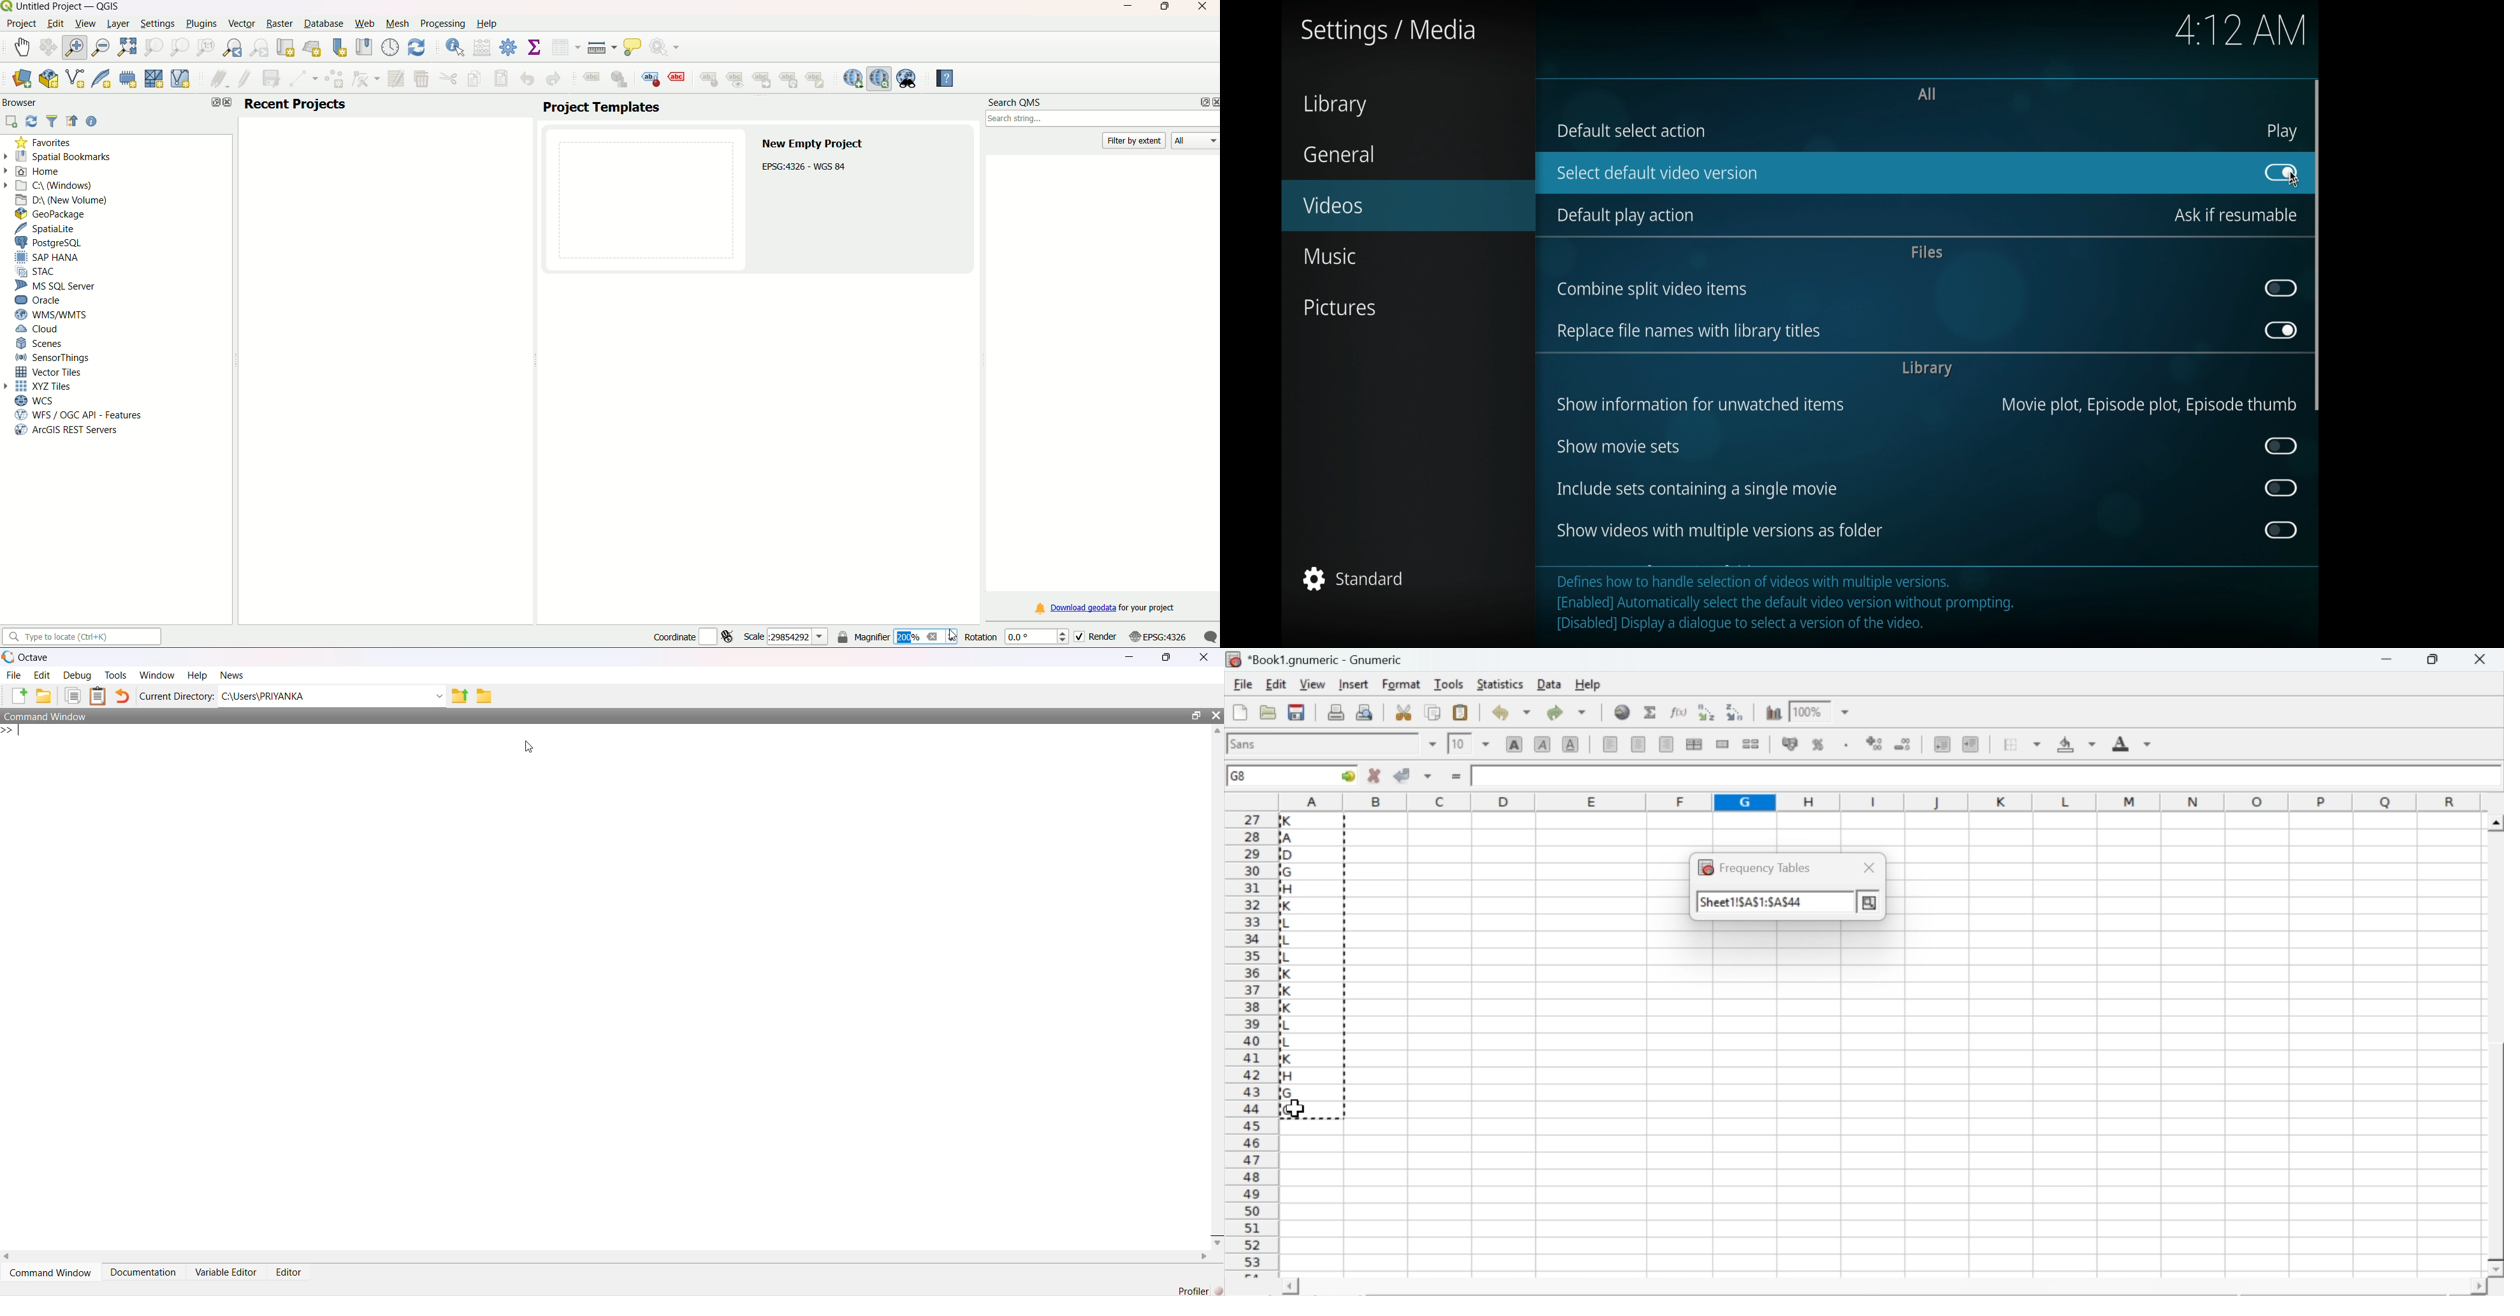 Image resolution: width=2520 pixels, height=1316 pixels. Describe the element at coordinates (1331, 257) in the screenshot. I see `music` at that location.